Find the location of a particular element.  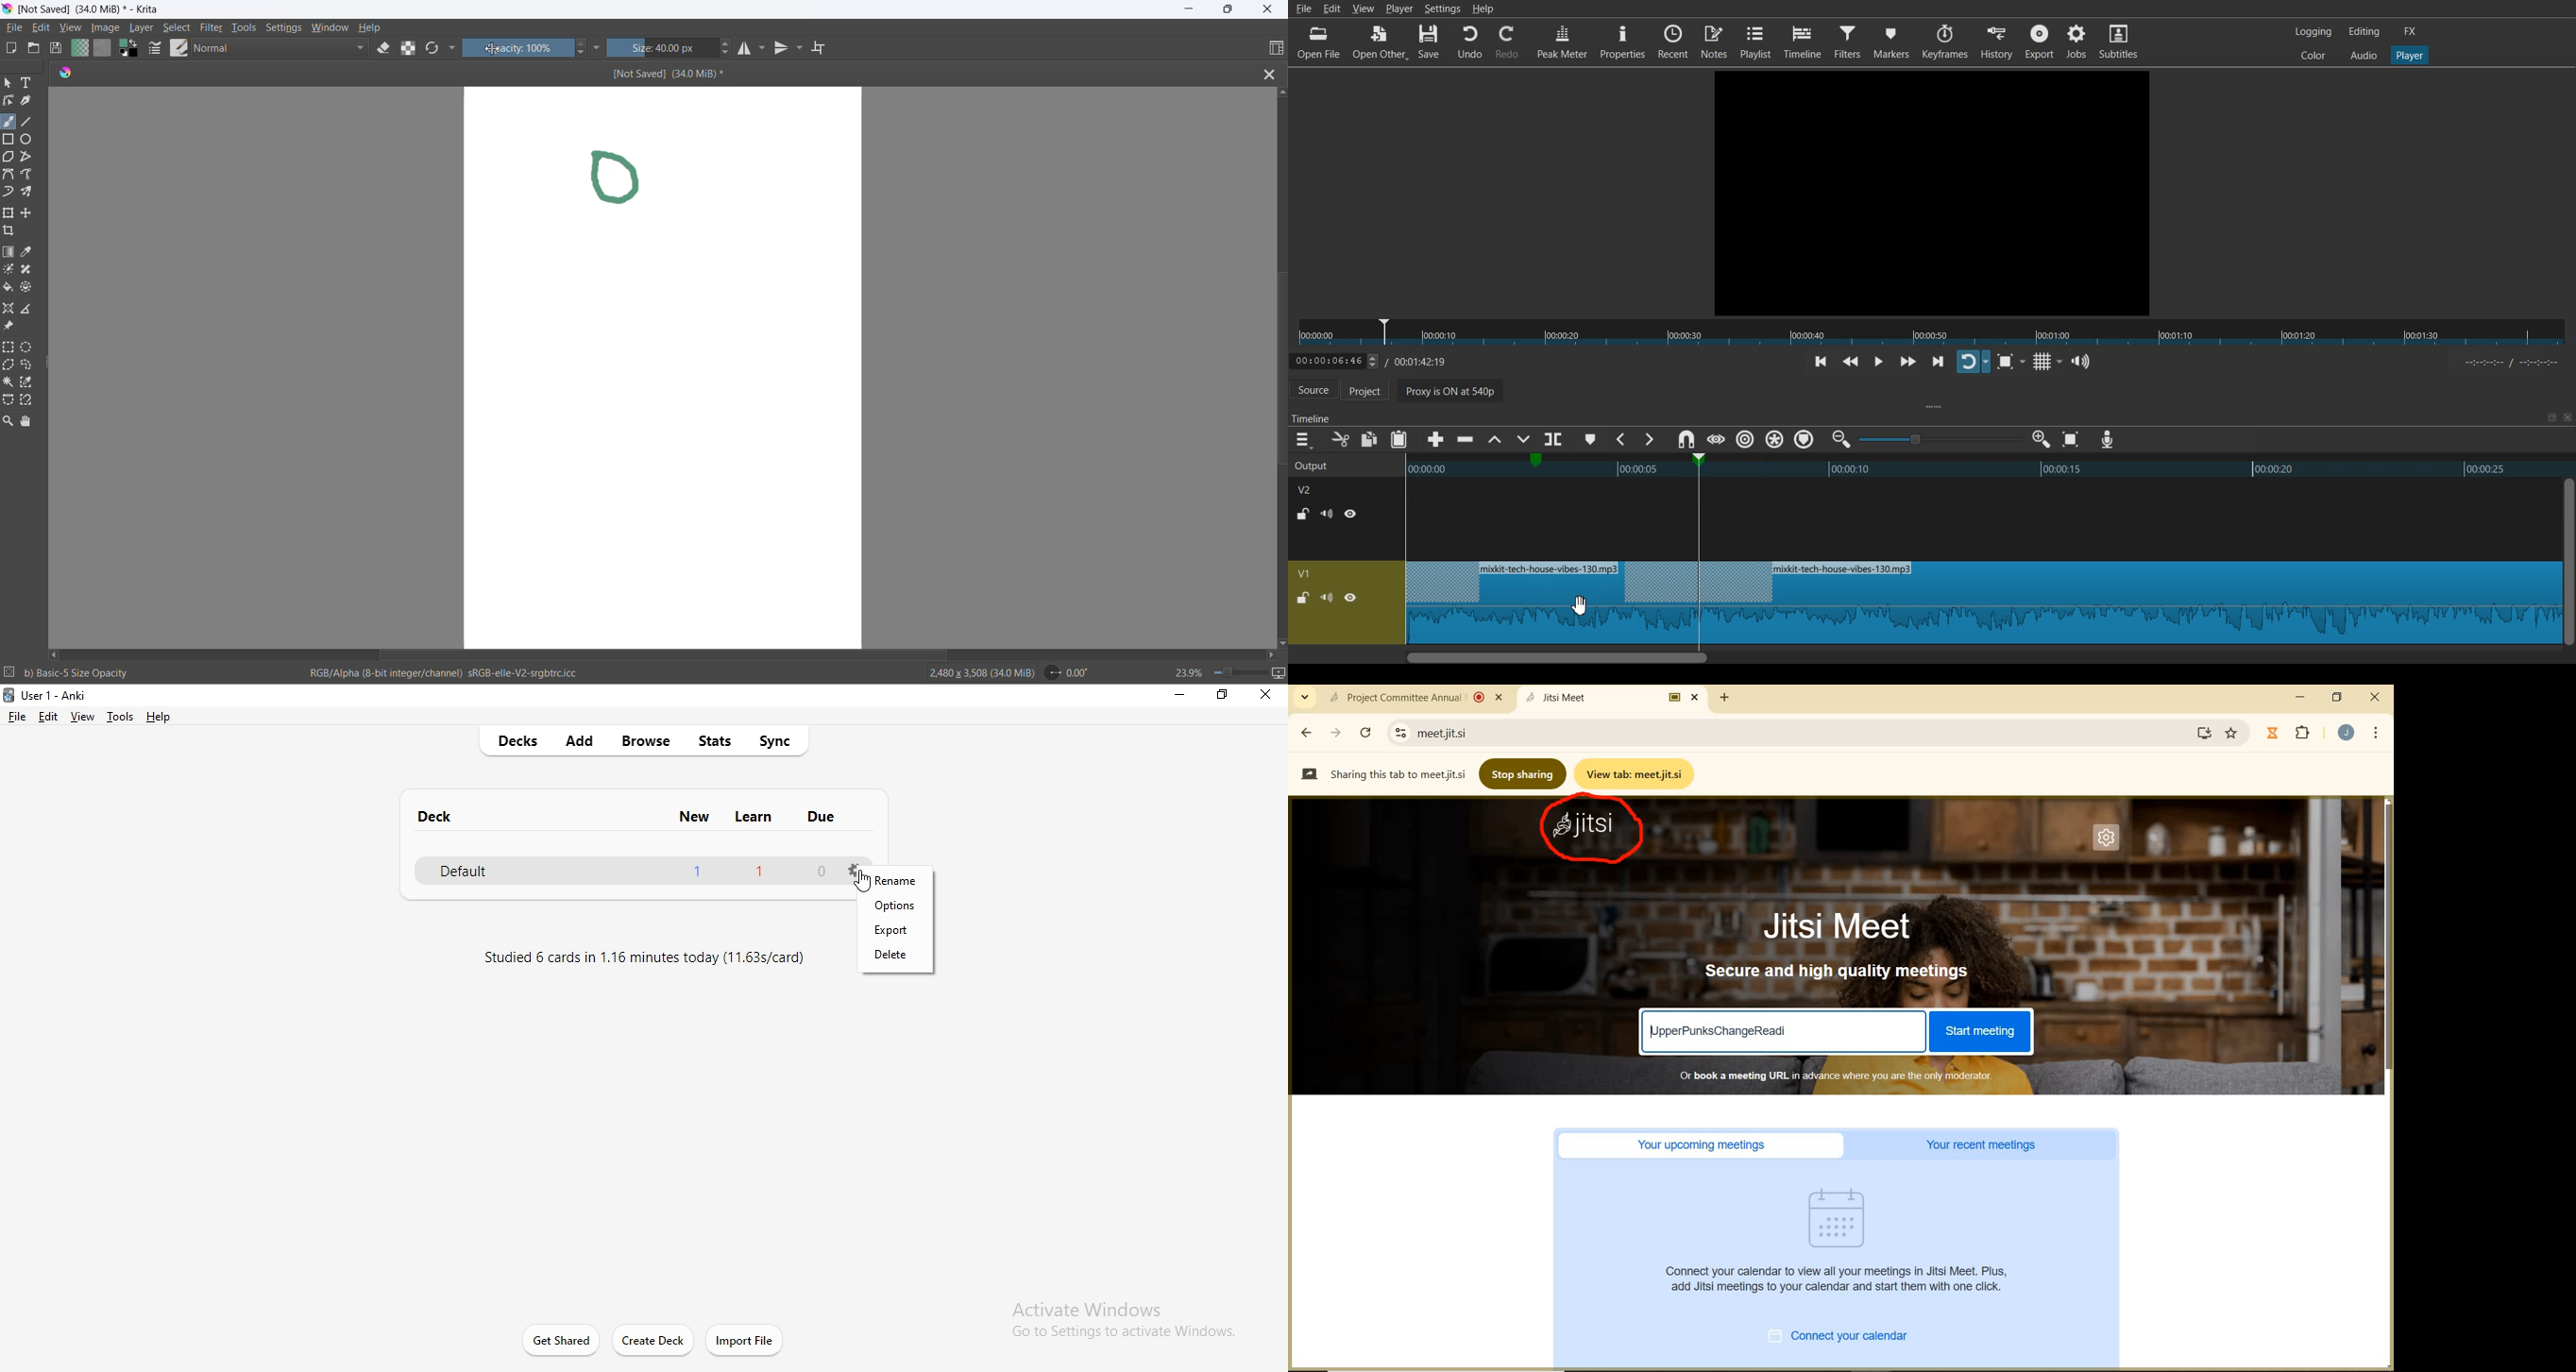

scroll right button is located at coordinates (1275, 655).